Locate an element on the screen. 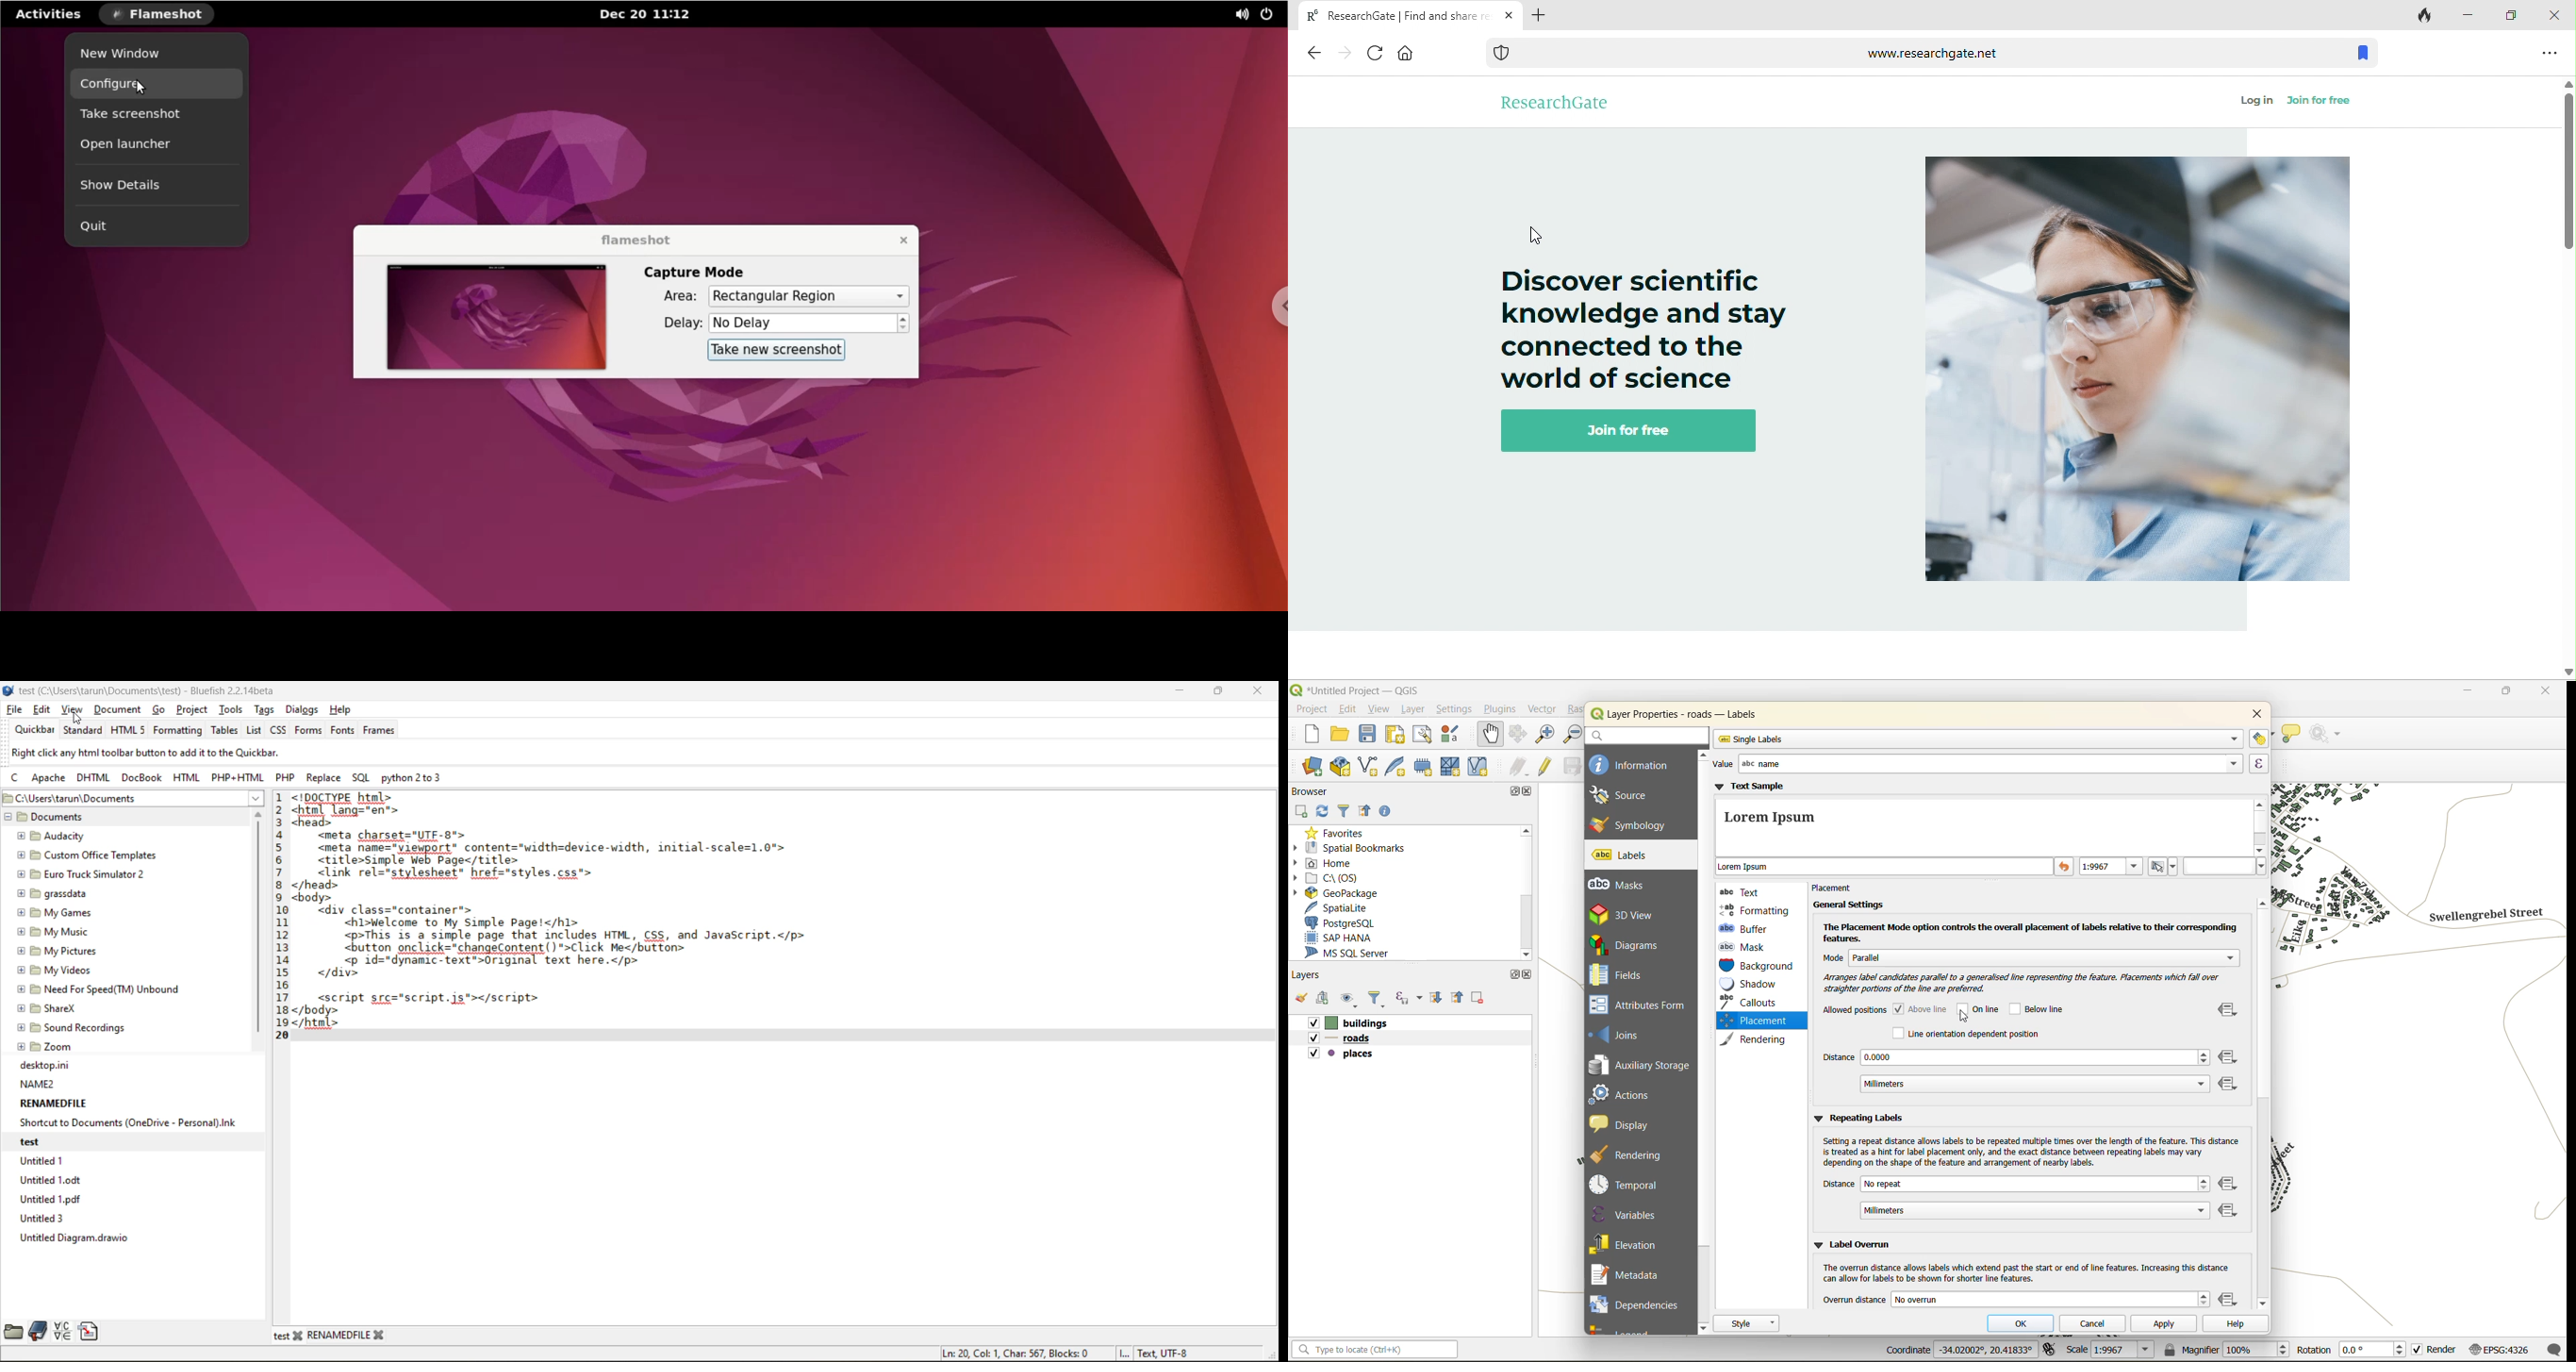  list is located at coordinates (255, 731).